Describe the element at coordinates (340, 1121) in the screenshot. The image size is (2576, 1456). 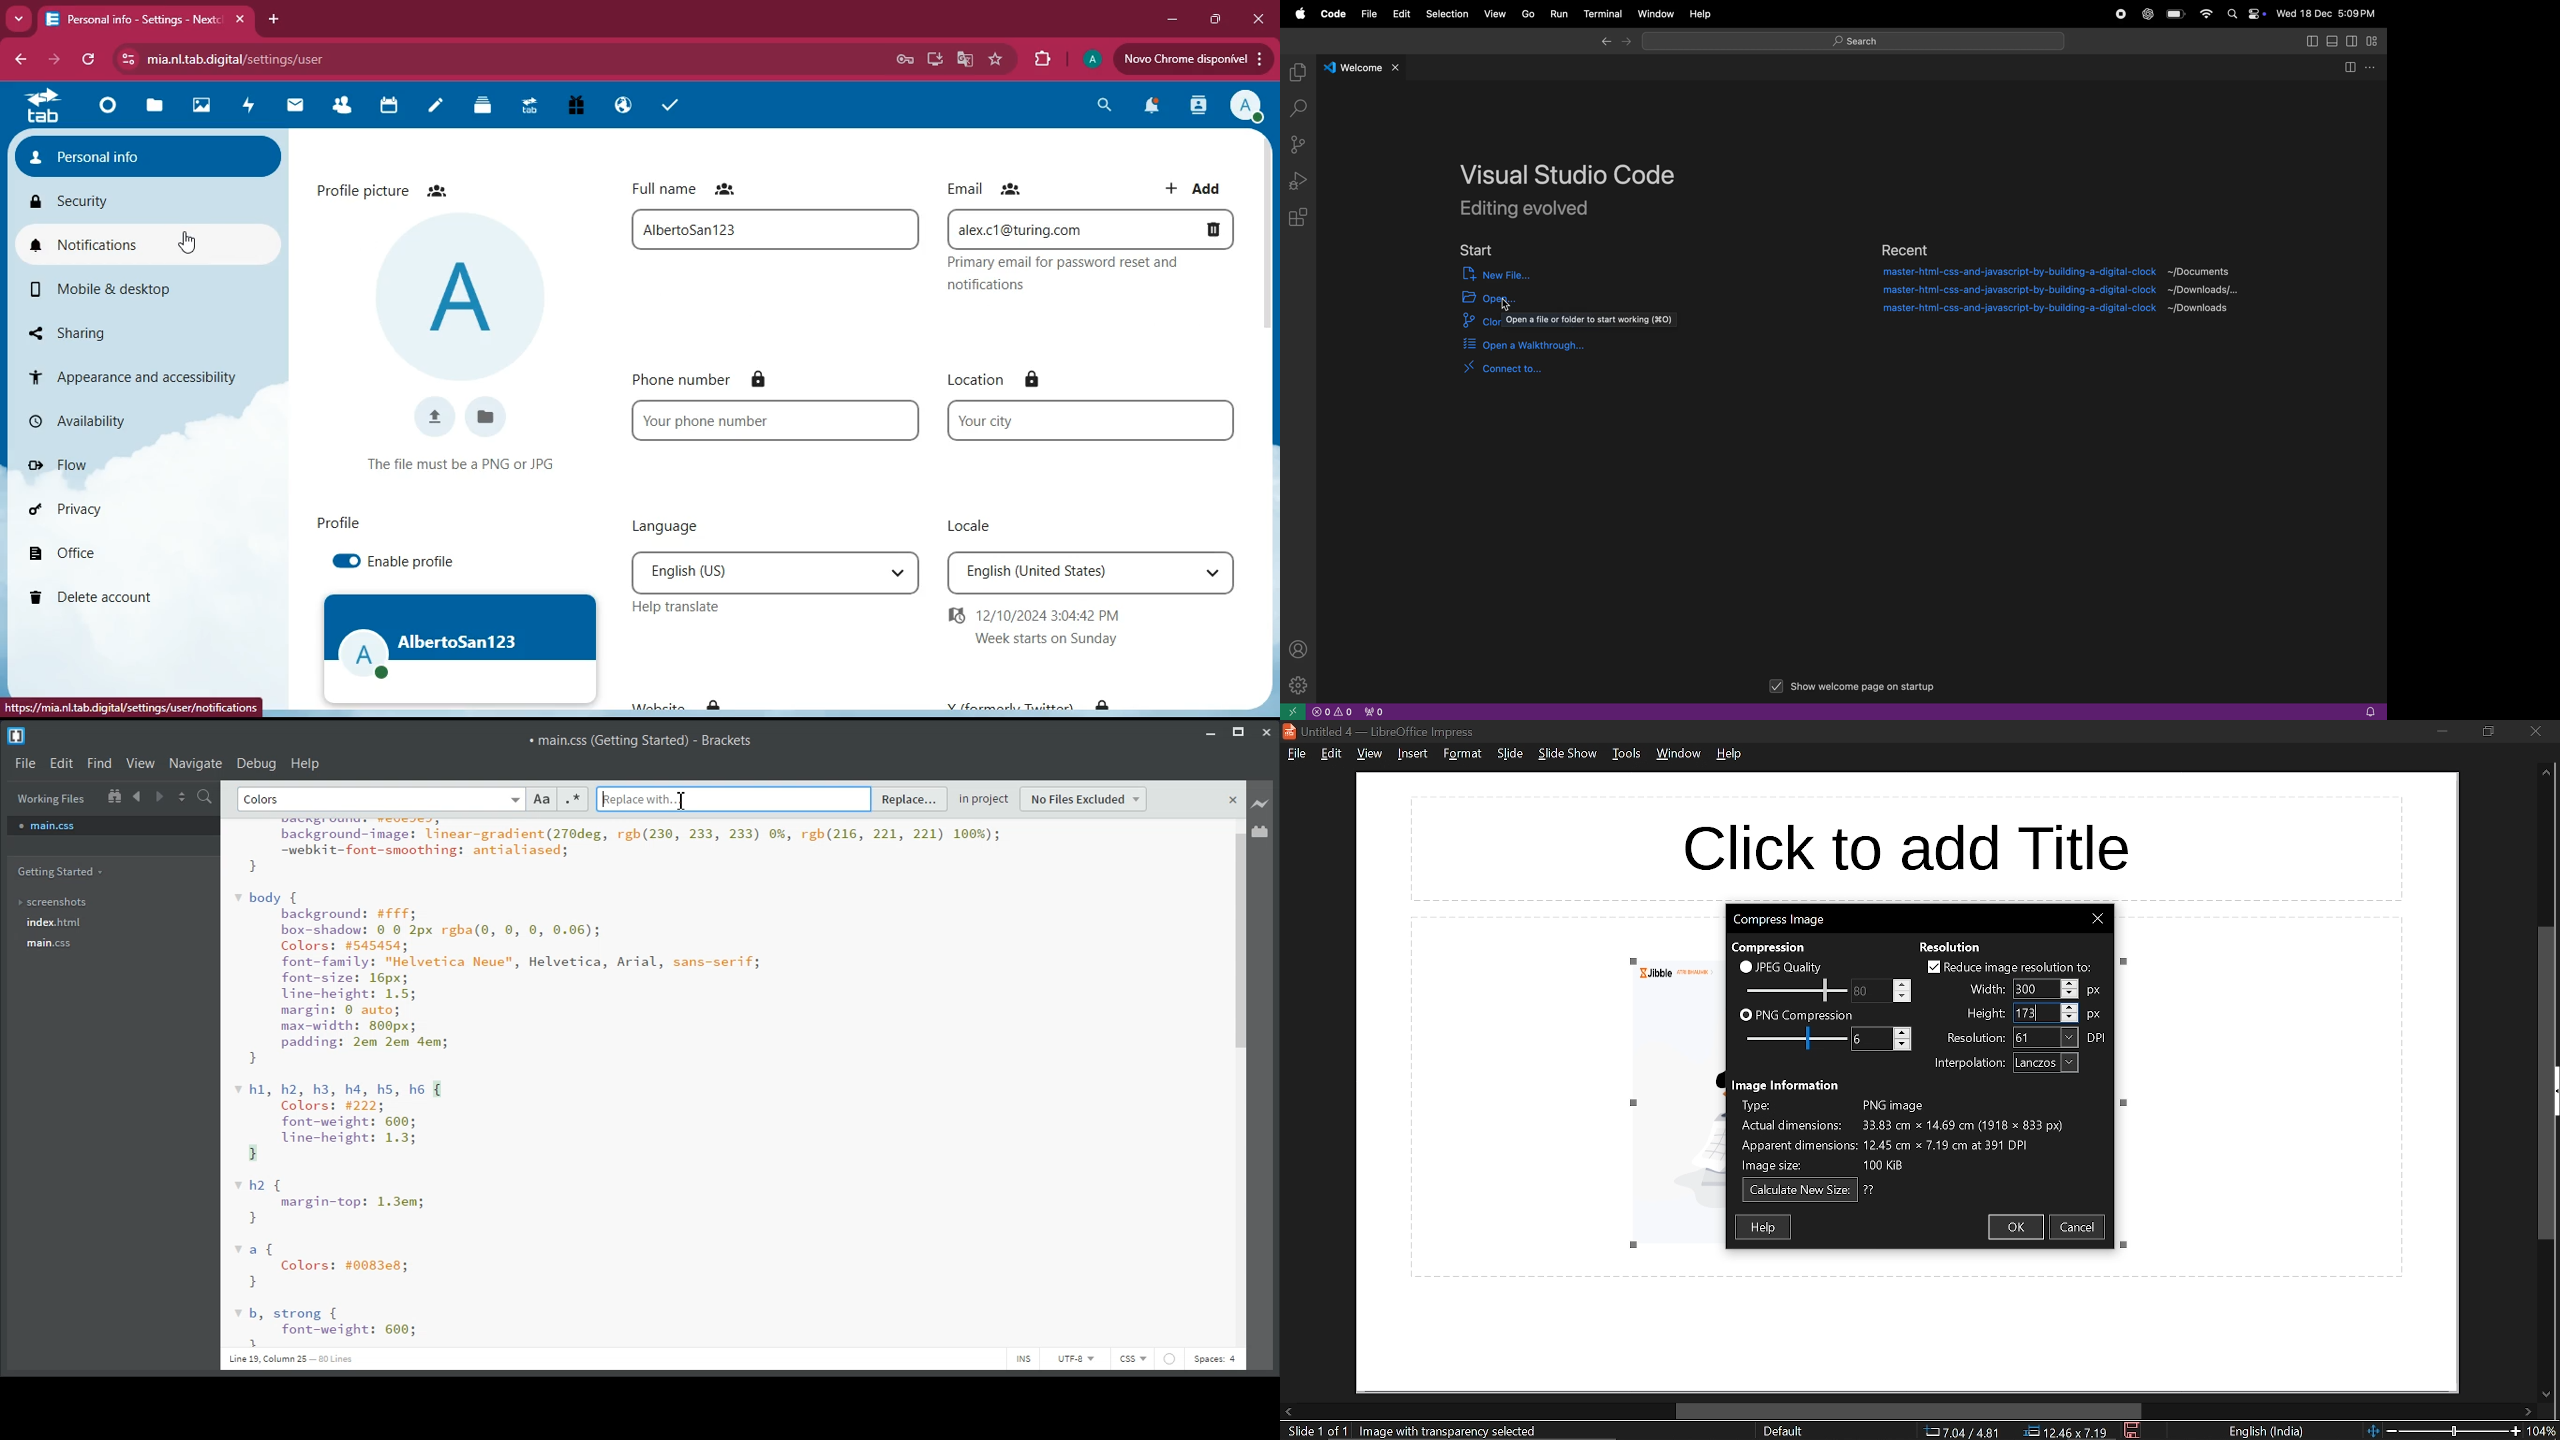
I see `hl, h2, h3, h4, hs, he {
Colors: #222;
font-weight: 600;
Uine-height: 1.3;

3}` at that location.